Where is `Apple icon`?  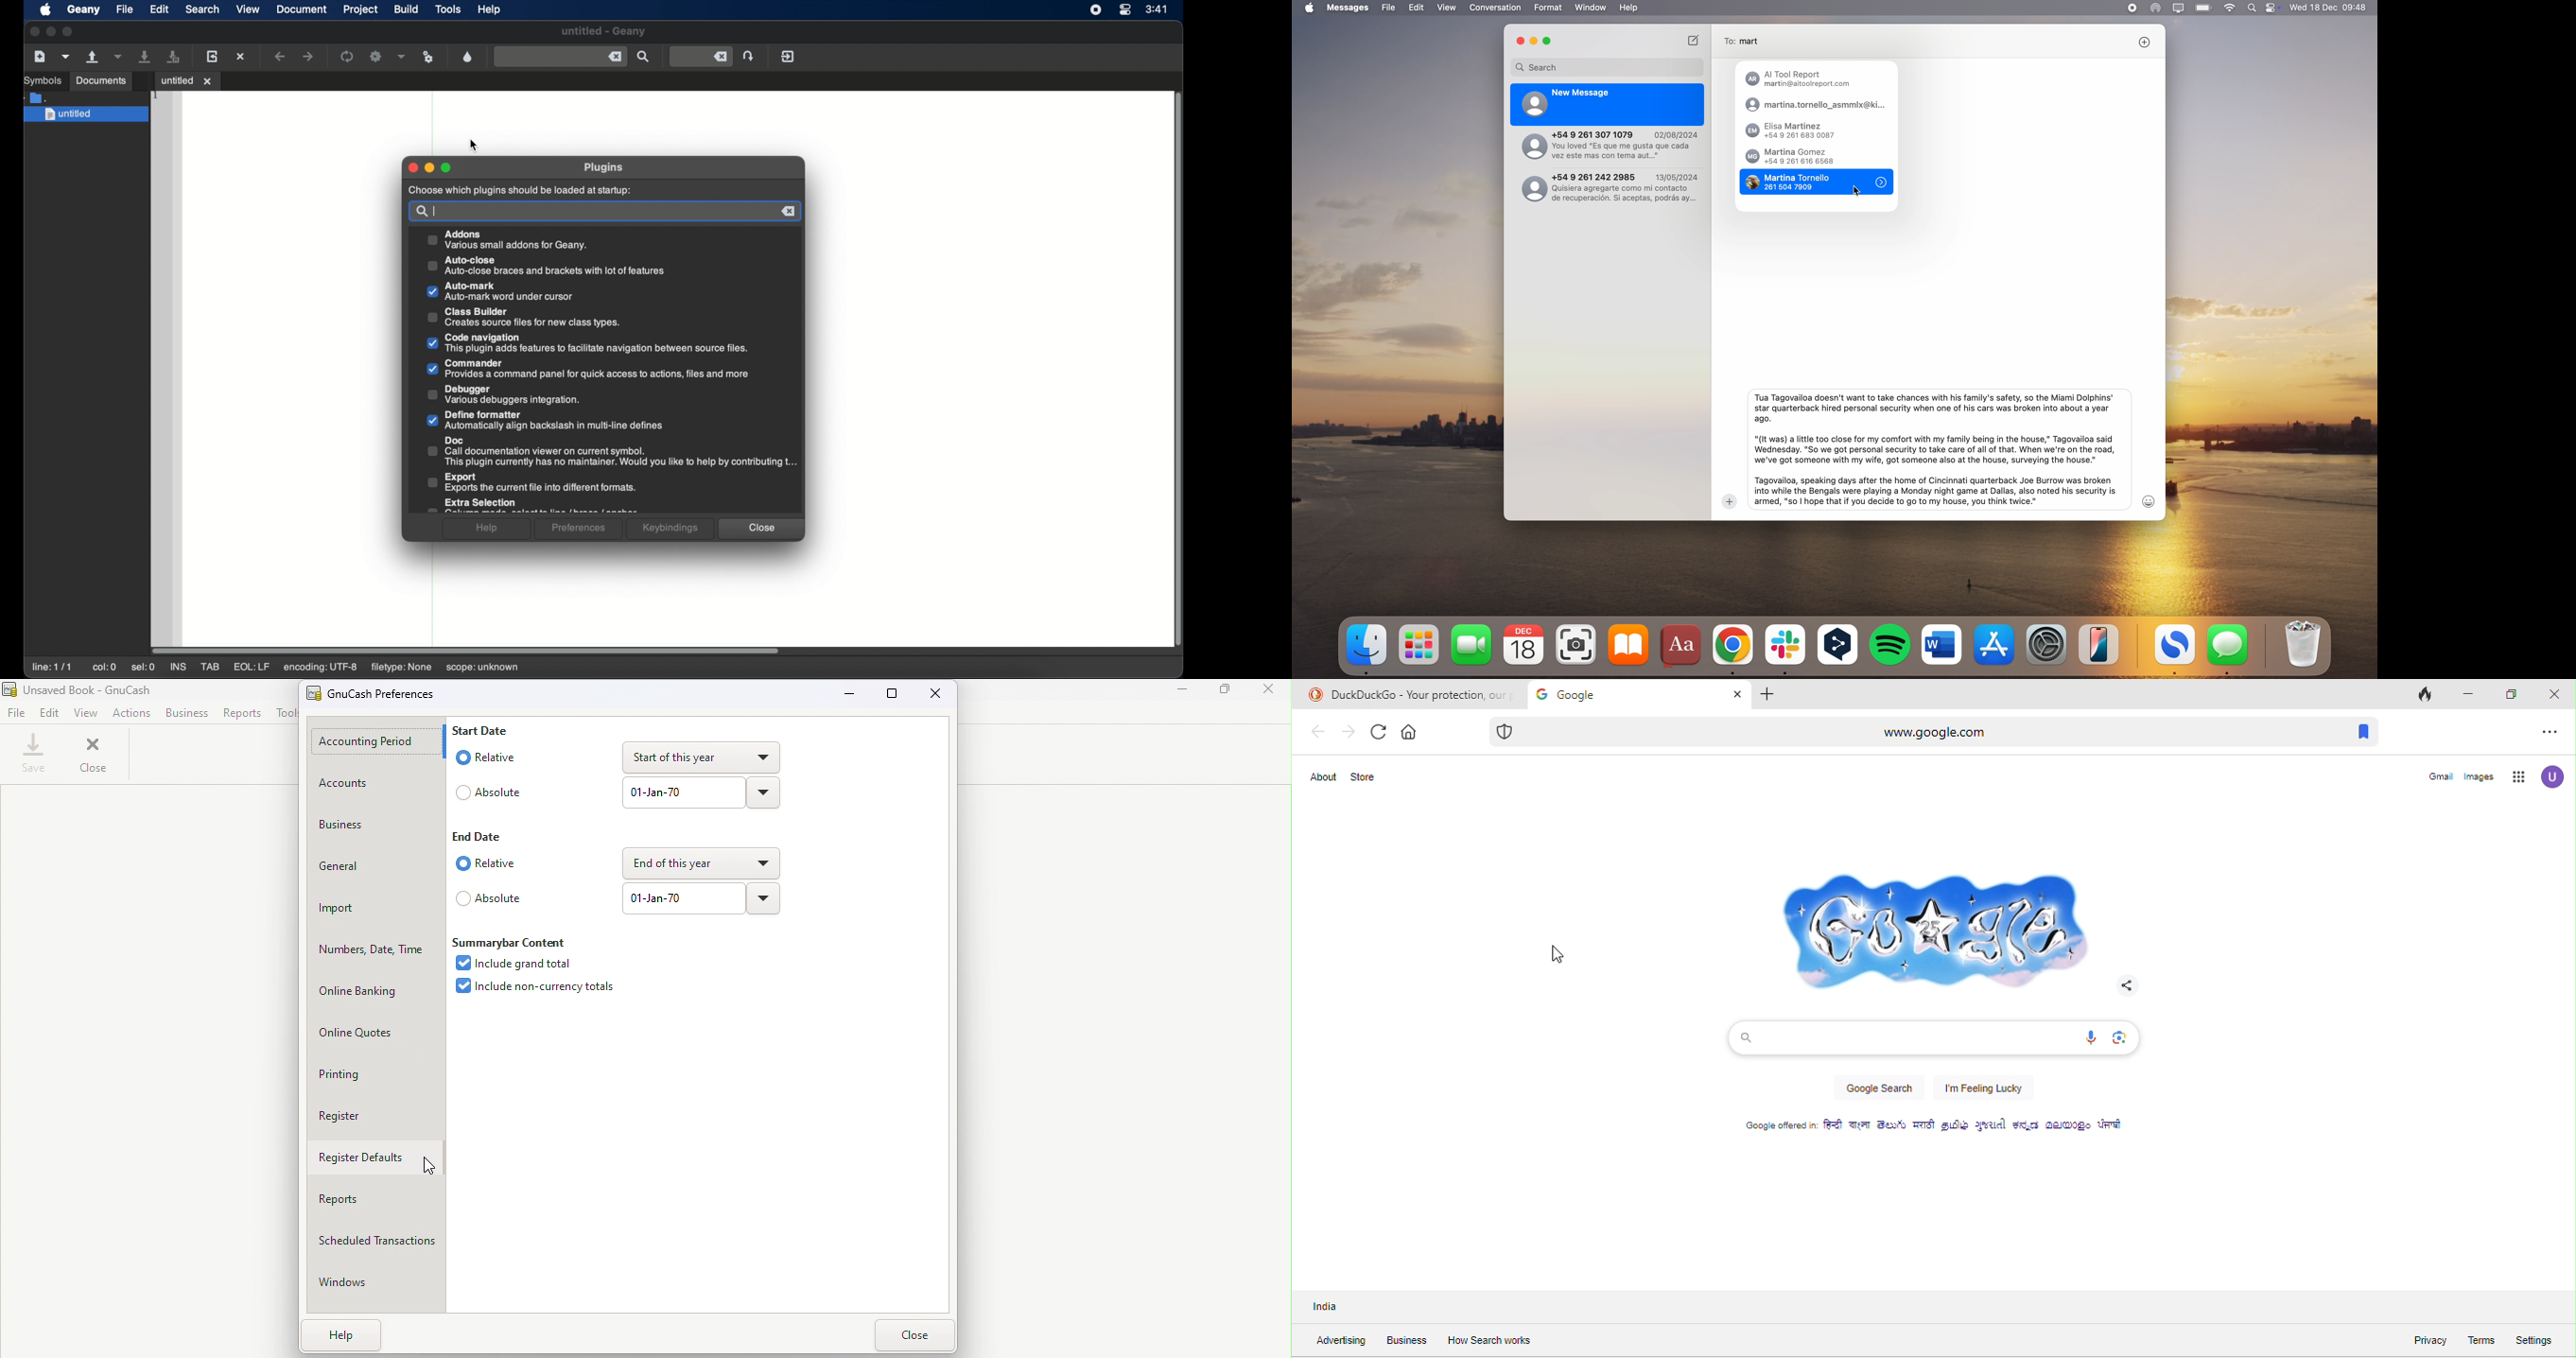 Apple icon is located at coordinates (1307, 8).